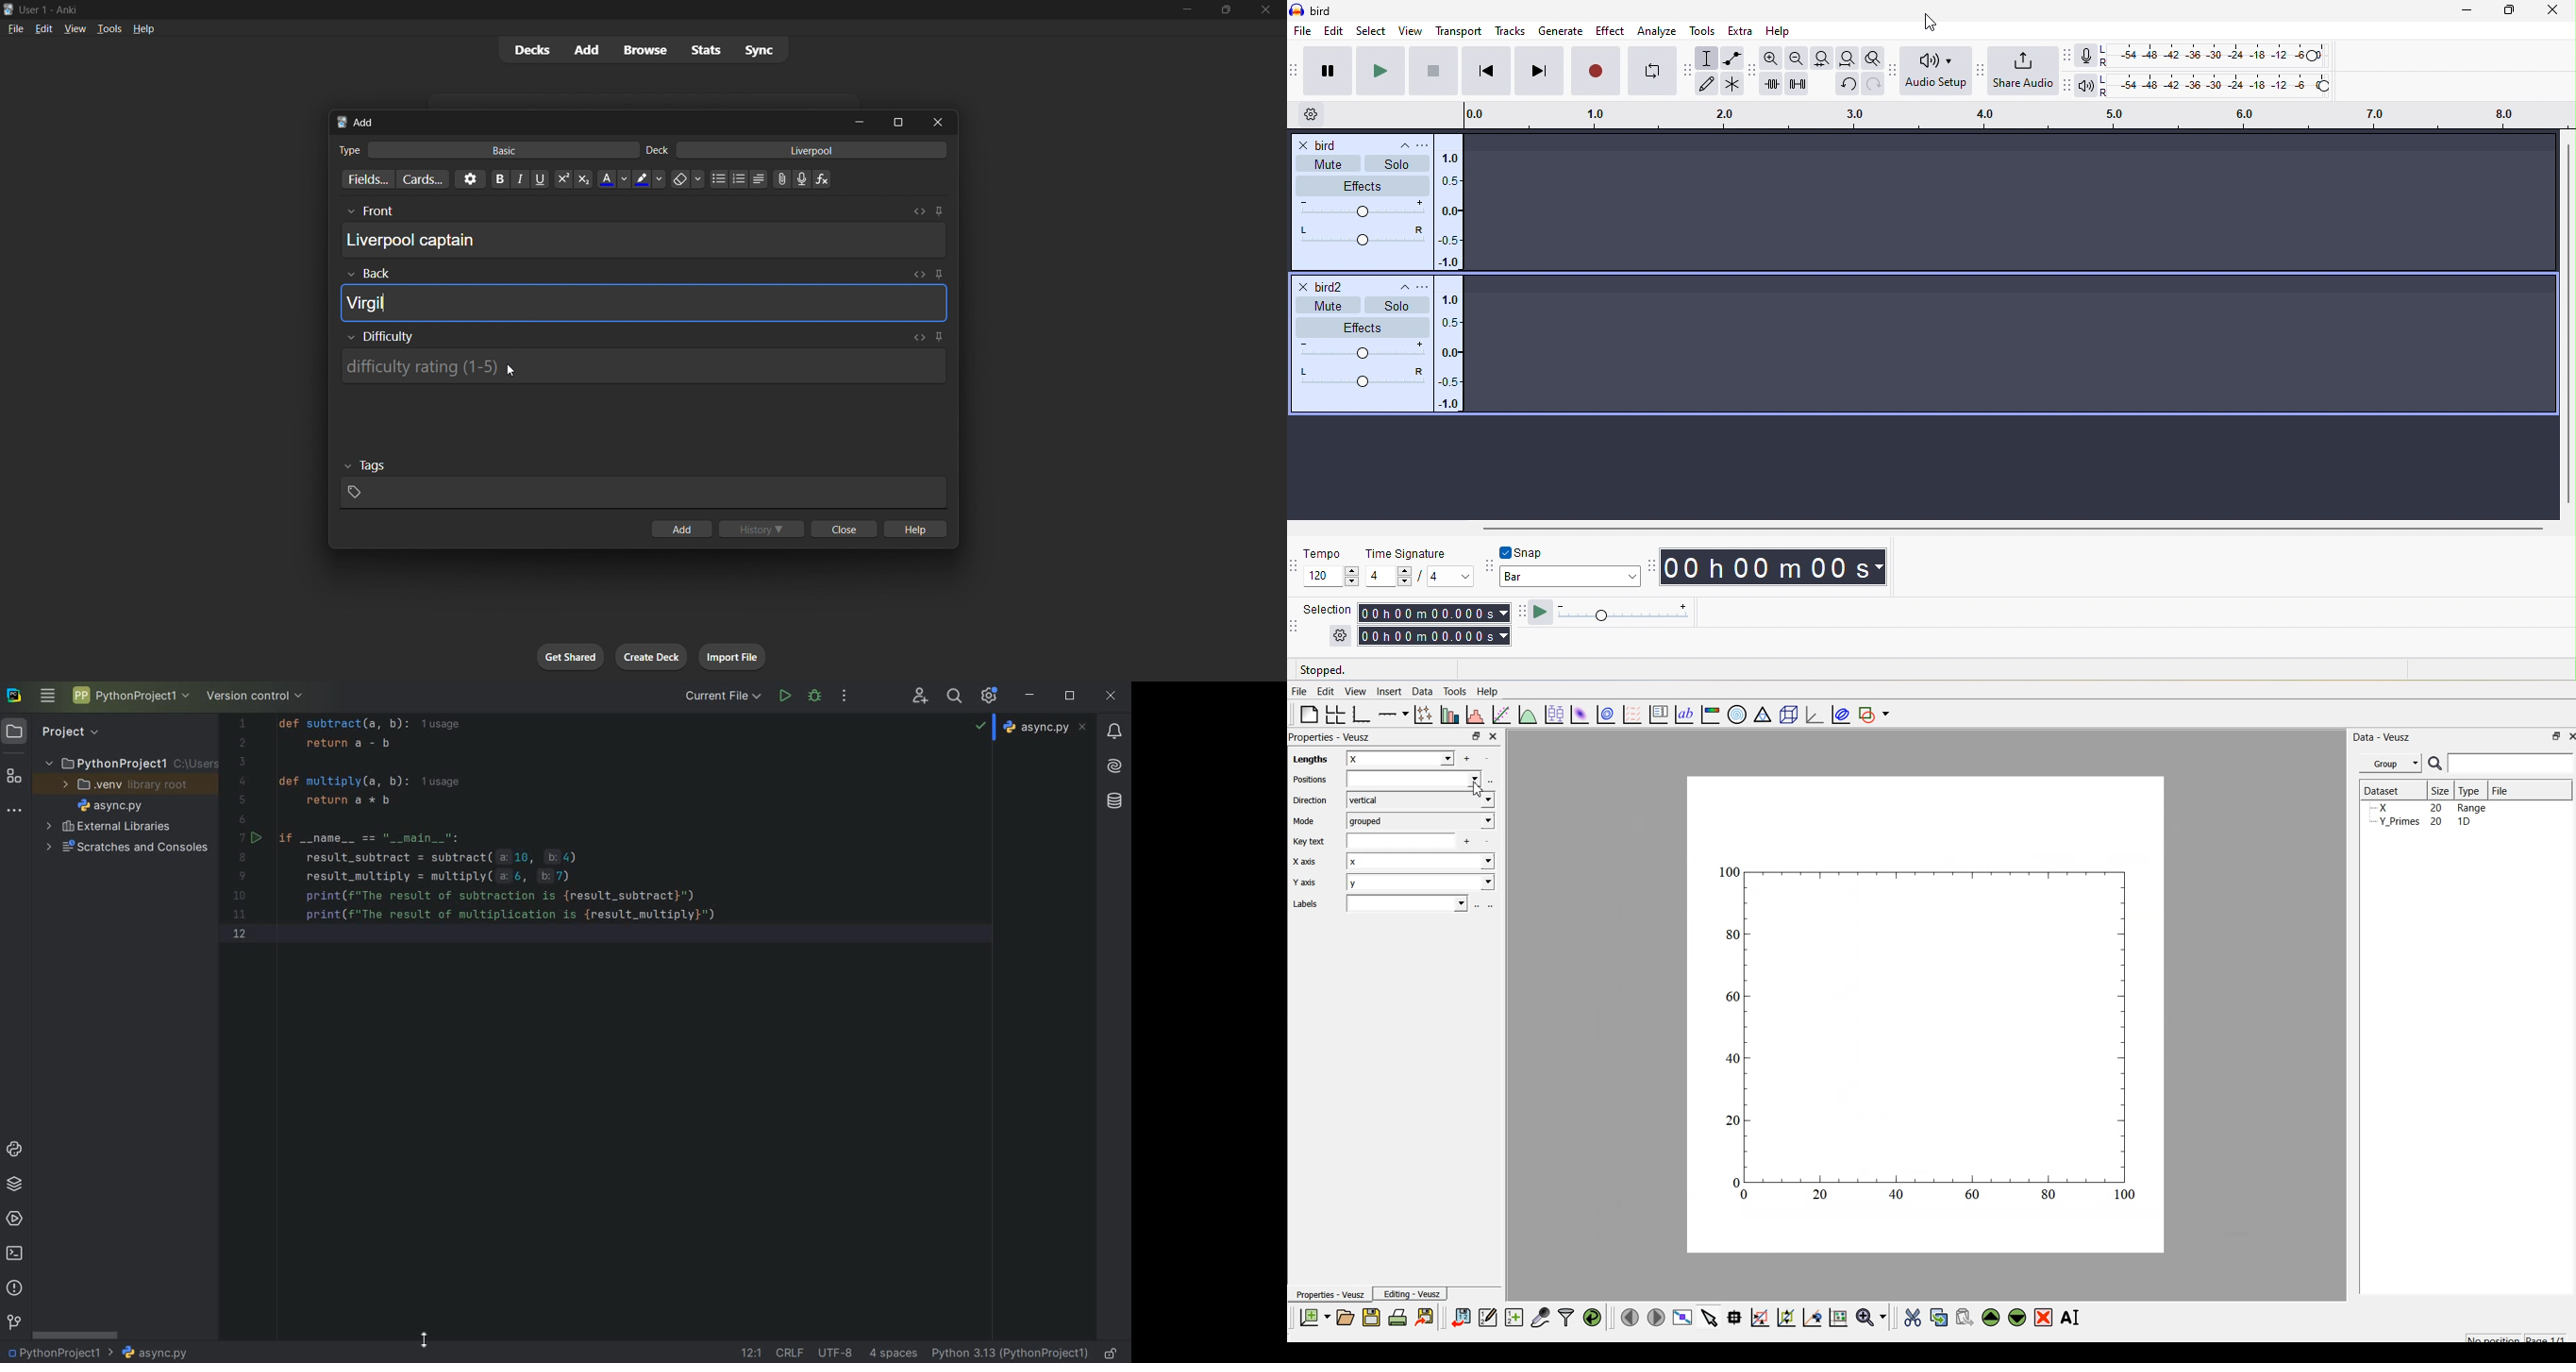 The height and width of the screenshot is (1372, 2576). Describe the element at coordinates (689, 179) in the screenshot. I see `Remove formatting options` at that location.